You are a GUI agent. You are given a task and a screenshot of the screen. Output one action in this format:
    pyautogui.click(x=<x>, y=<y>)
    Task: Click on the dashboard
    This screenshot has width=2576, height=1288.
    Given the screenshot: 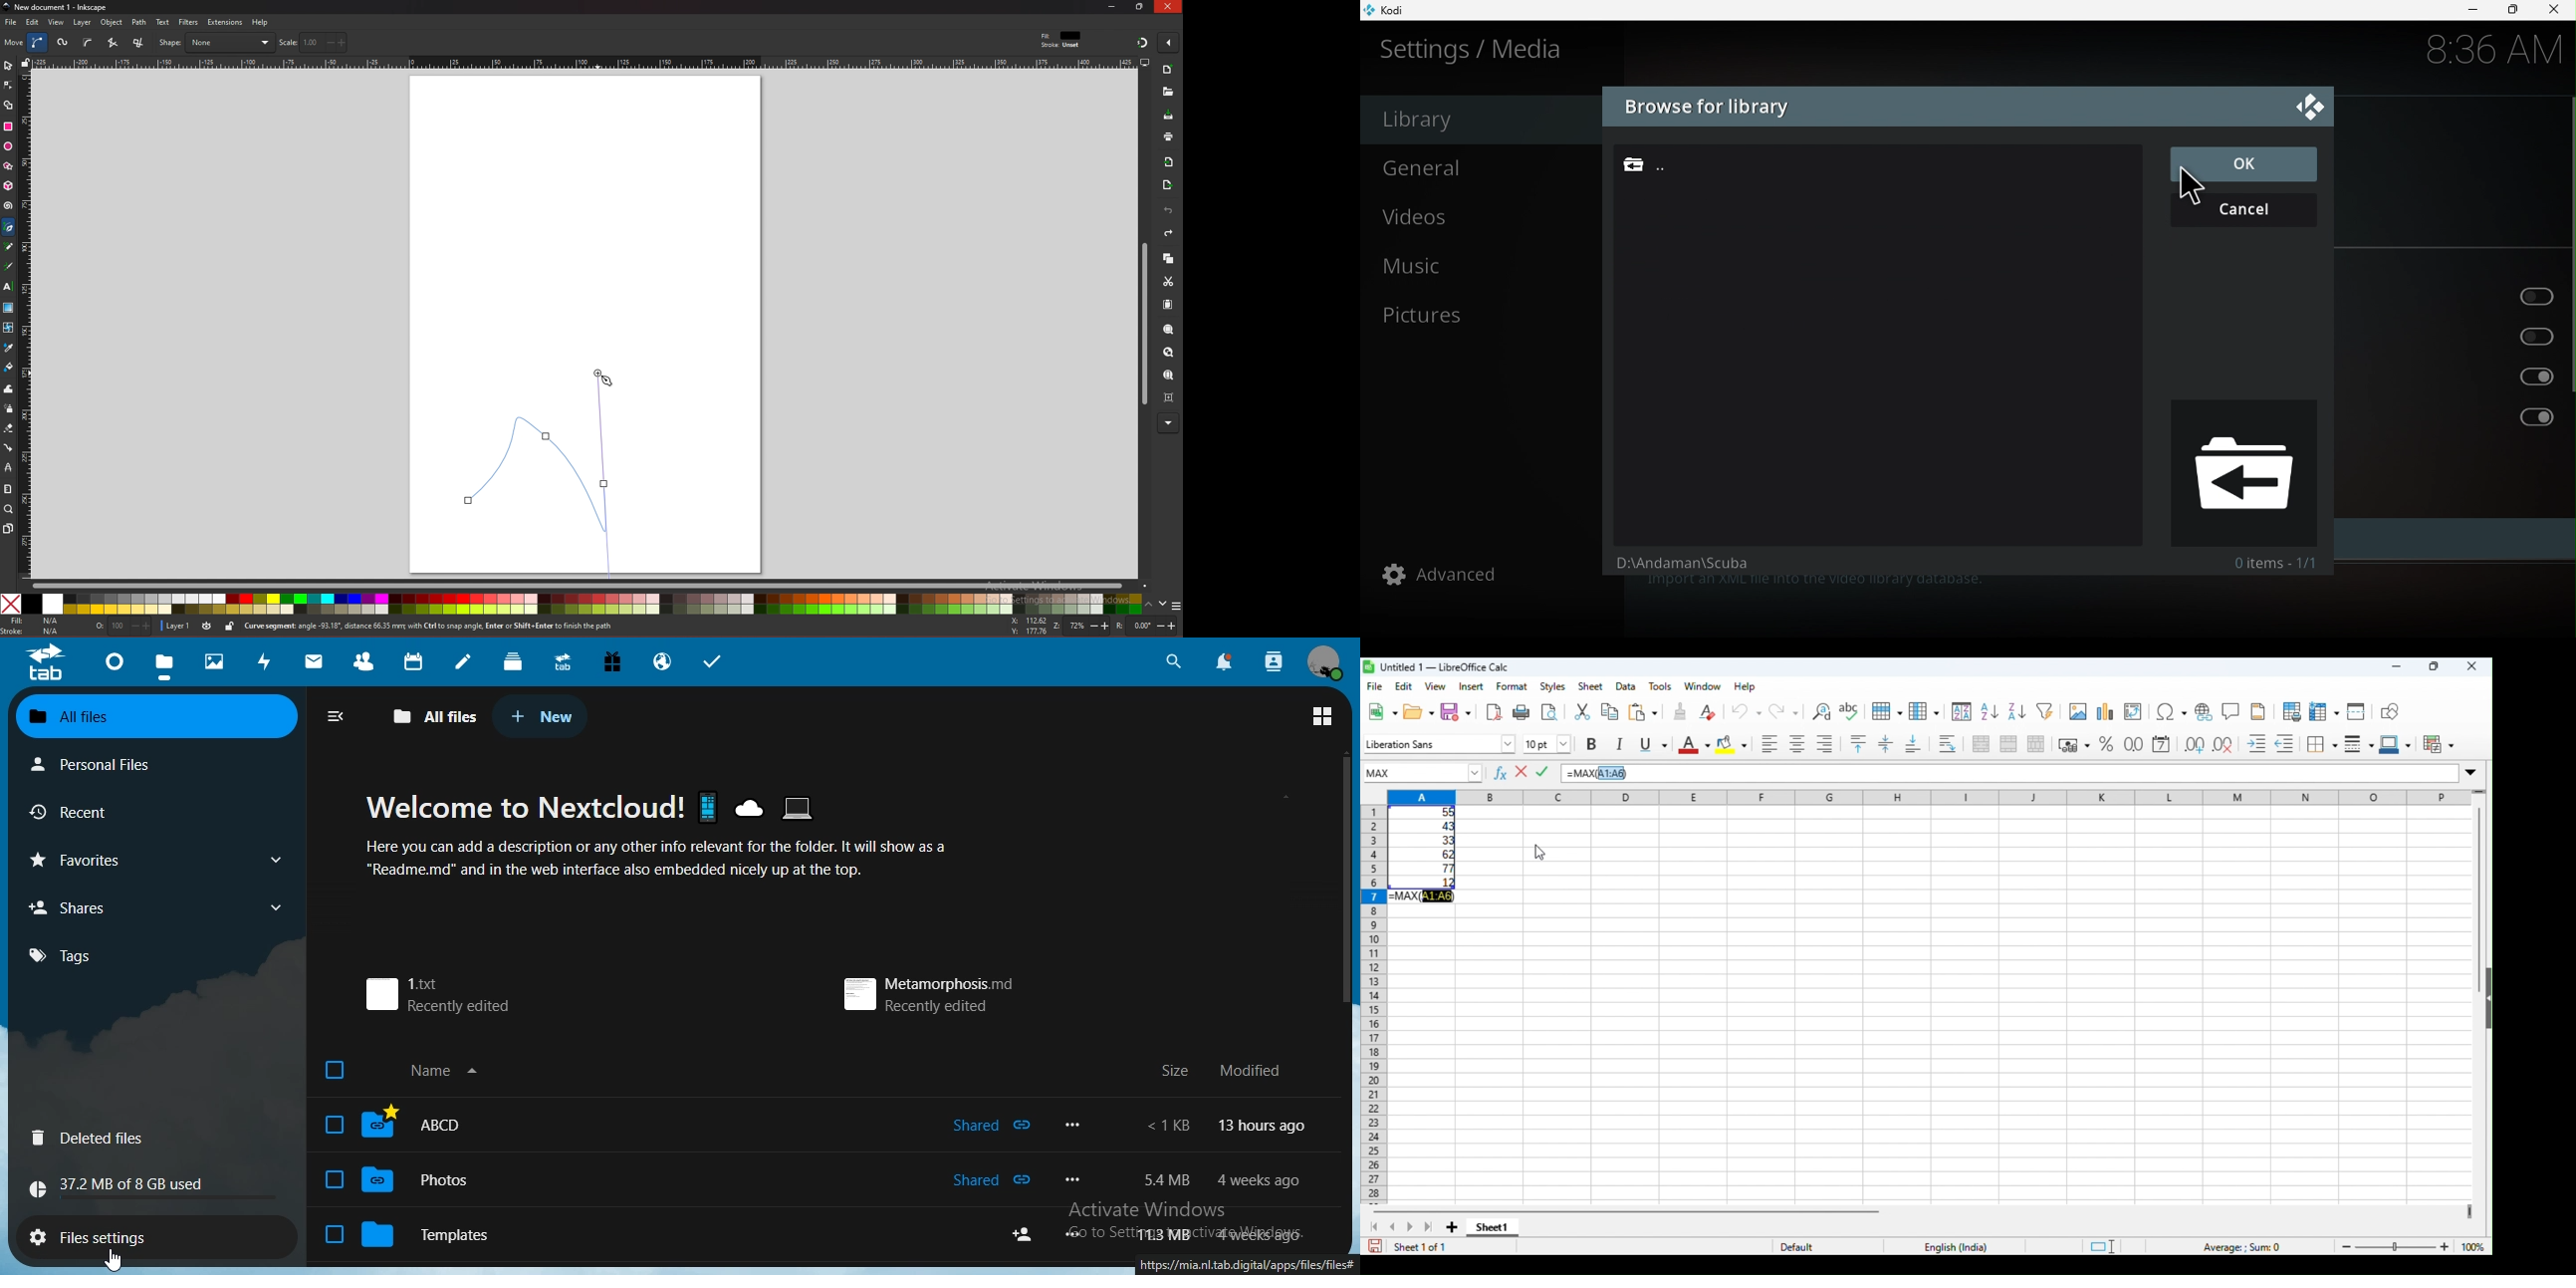 What is the action you would take?
    pyautogui.click(x=114, y=666)
    